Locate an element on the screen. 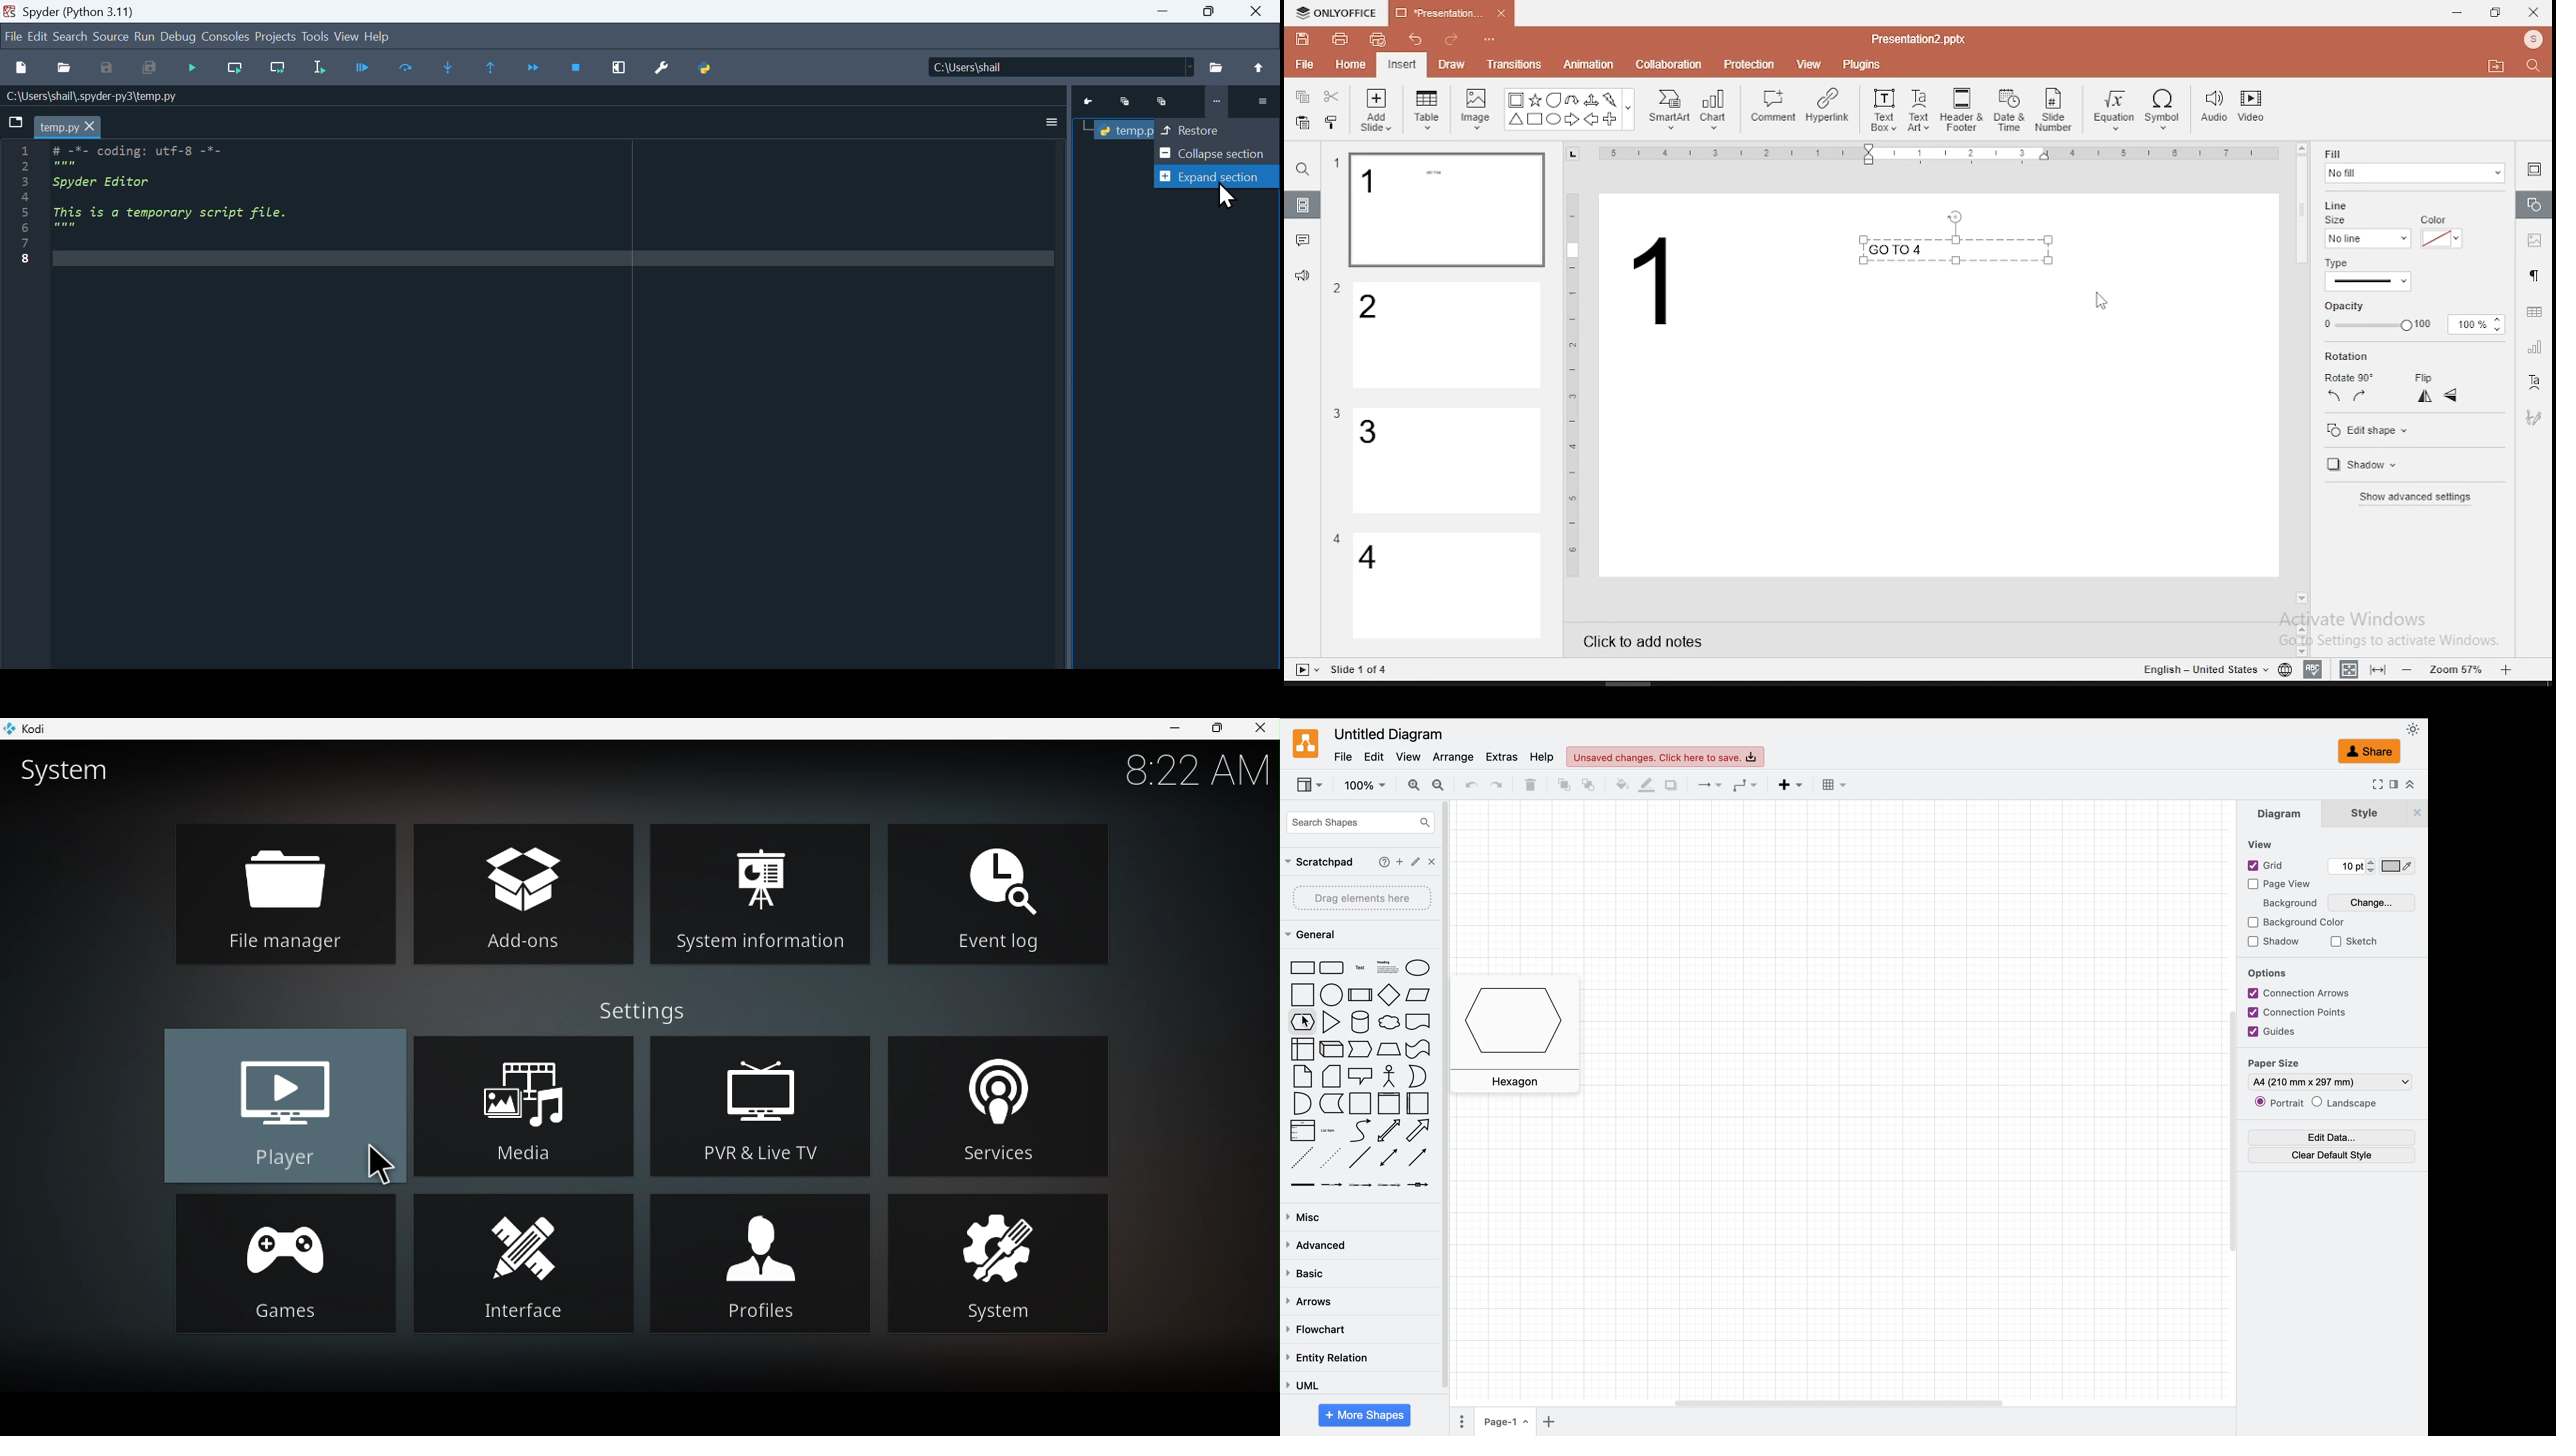 This screenshot has width=2576, height=1456. search shapes is located at coordinates (1357, 825).